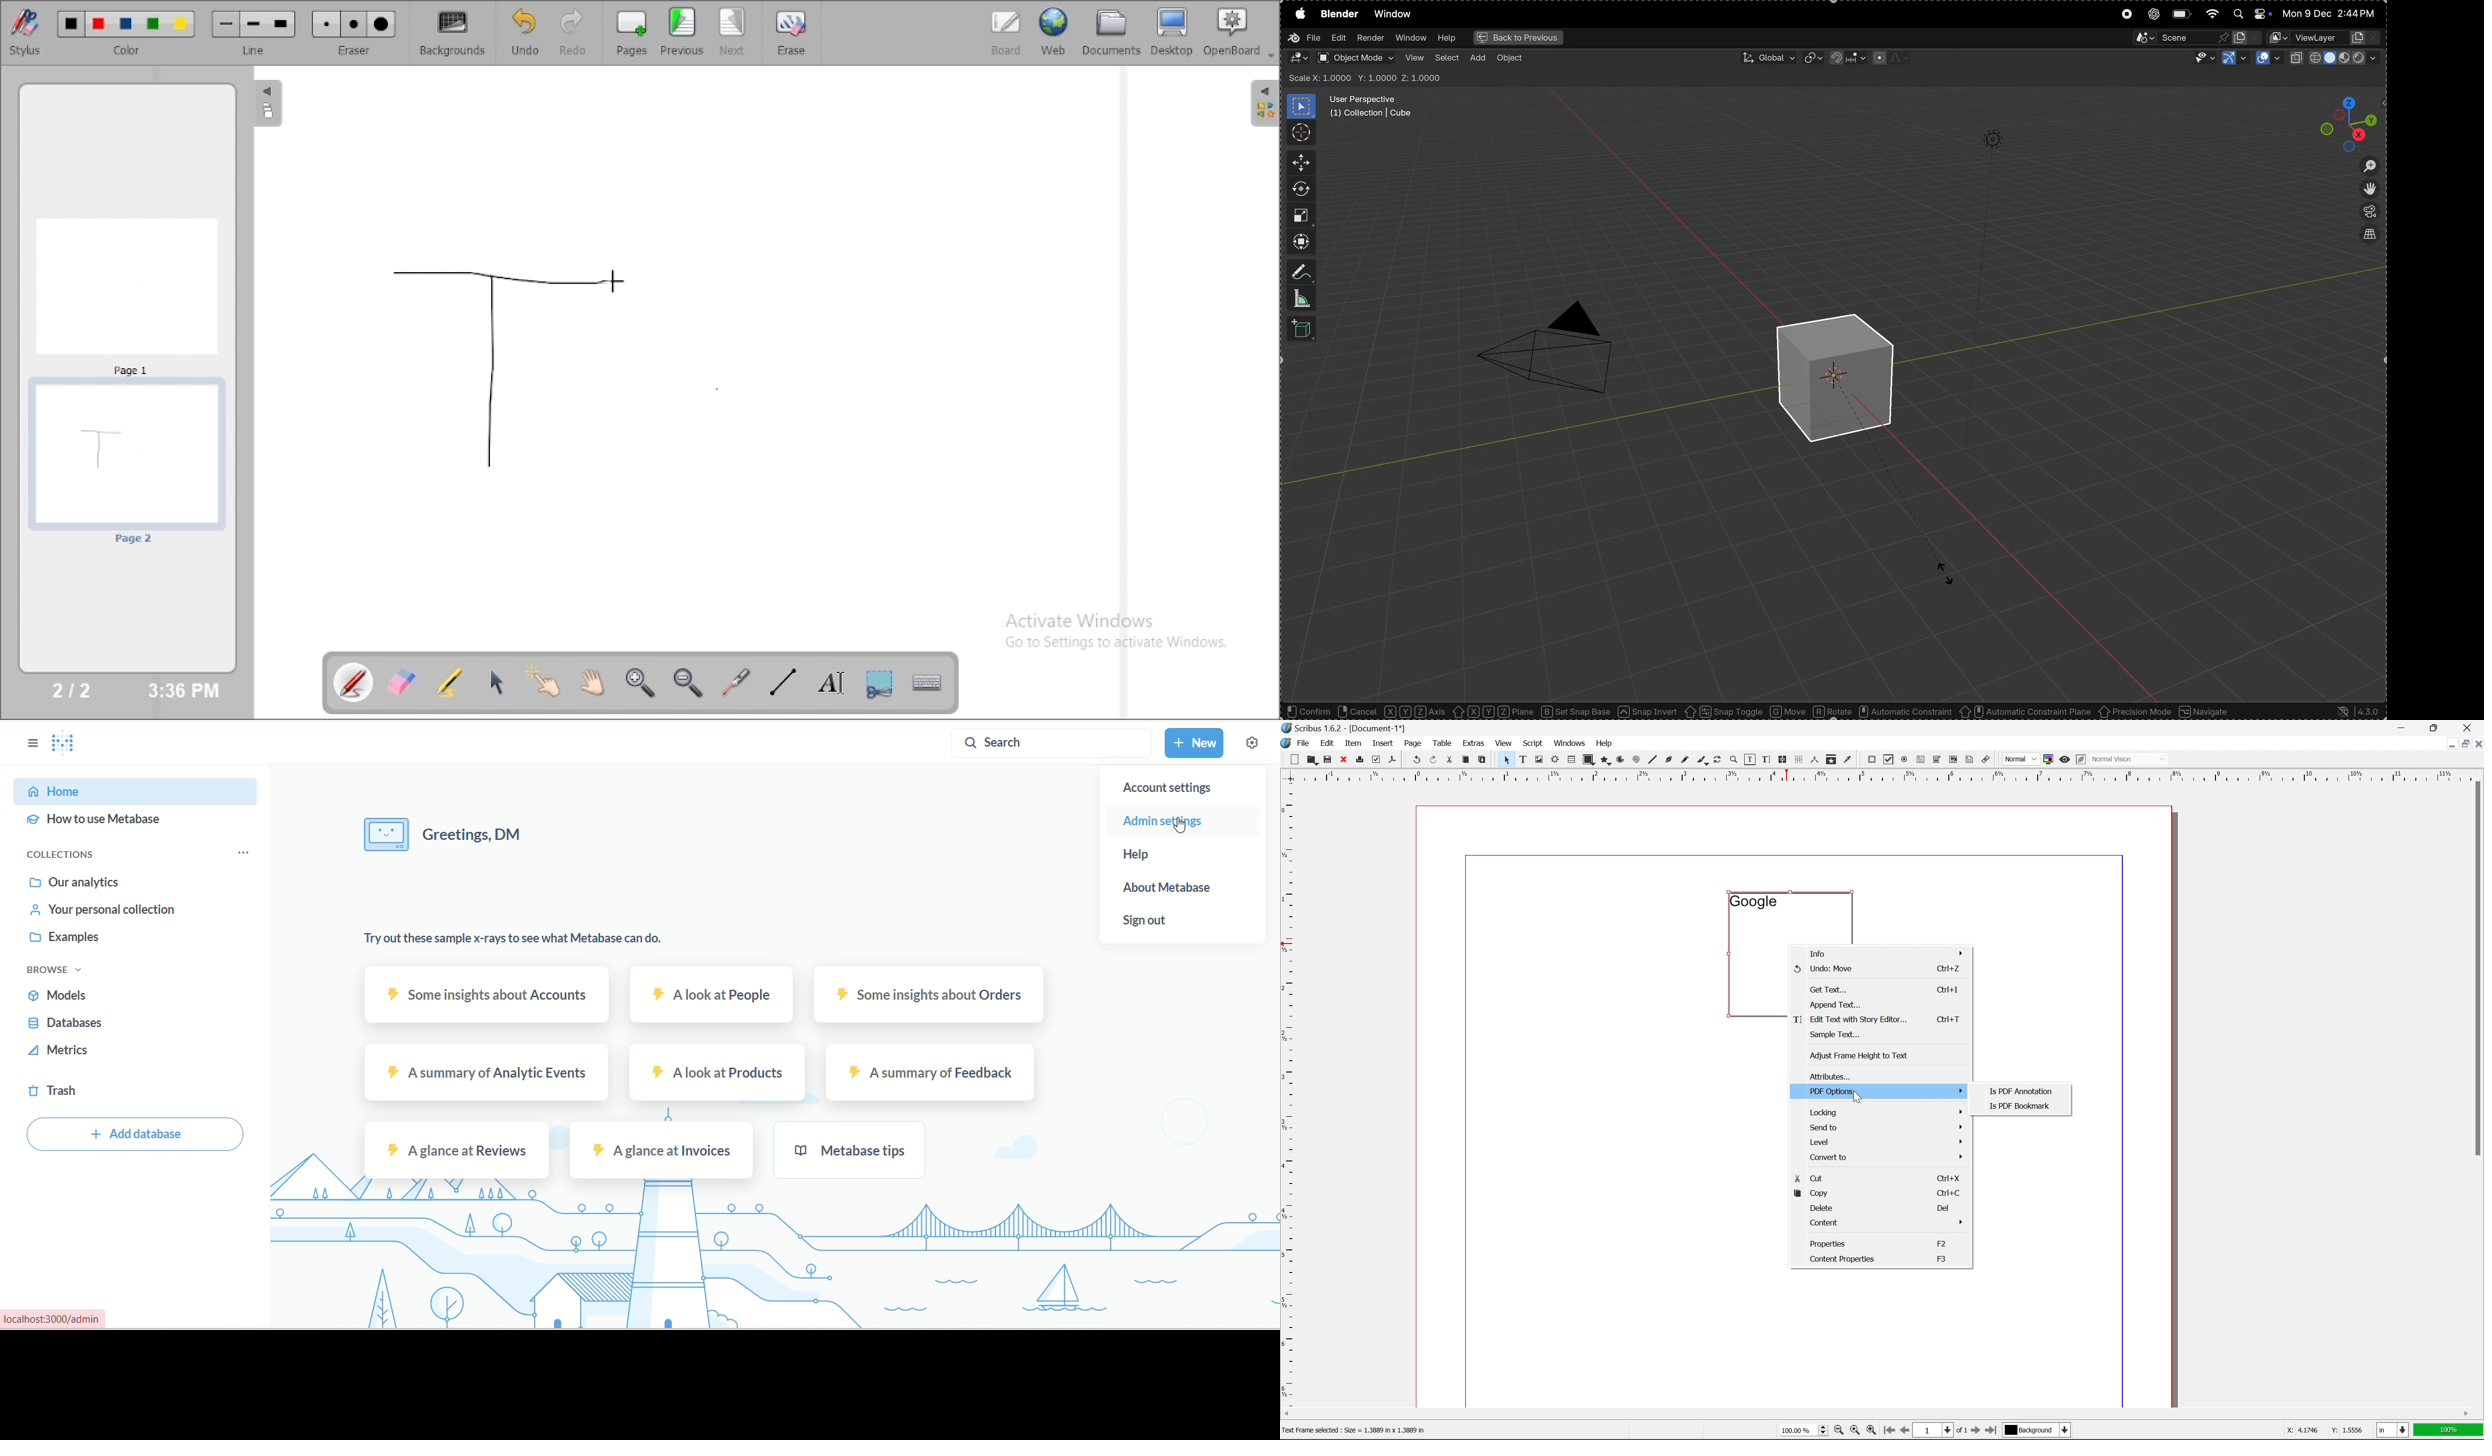  What do you see at coordinates (1669, 760) in the screenshot?
I see `bezier curve` at bounding box center [1669, 760].